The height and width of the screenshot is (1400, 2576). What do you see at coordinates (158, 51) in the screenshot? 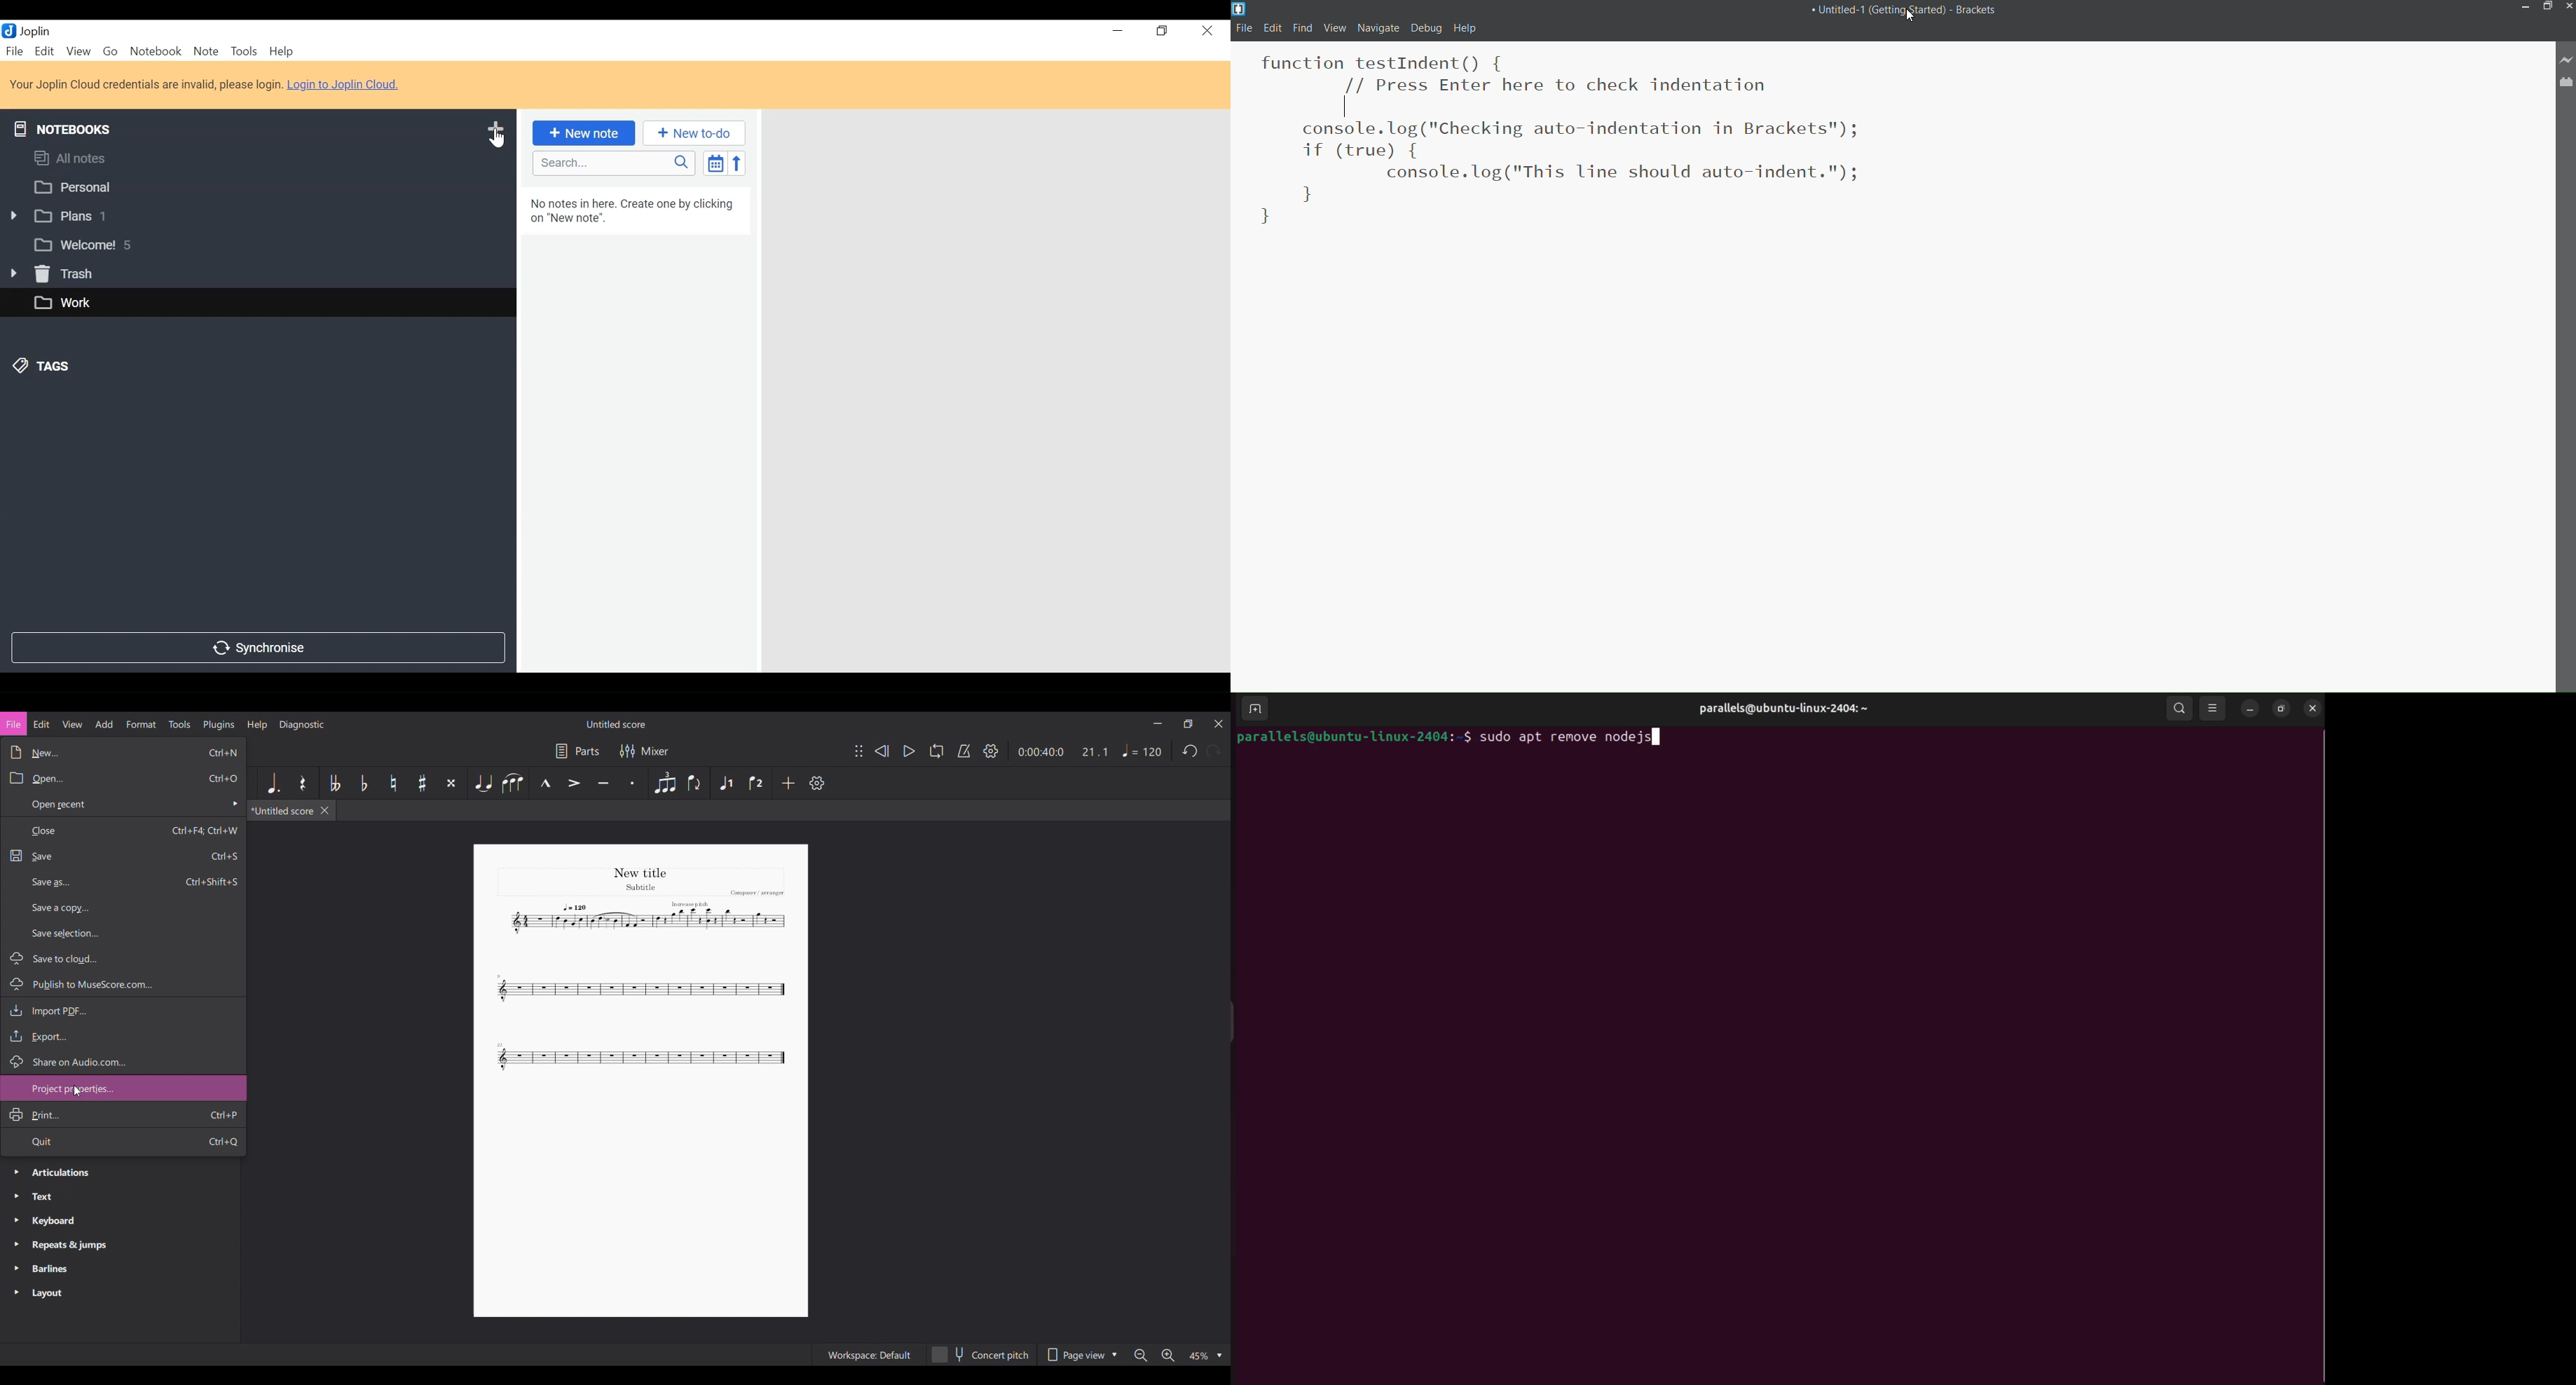
I see `Notebook` at bounding box center [158, 51].